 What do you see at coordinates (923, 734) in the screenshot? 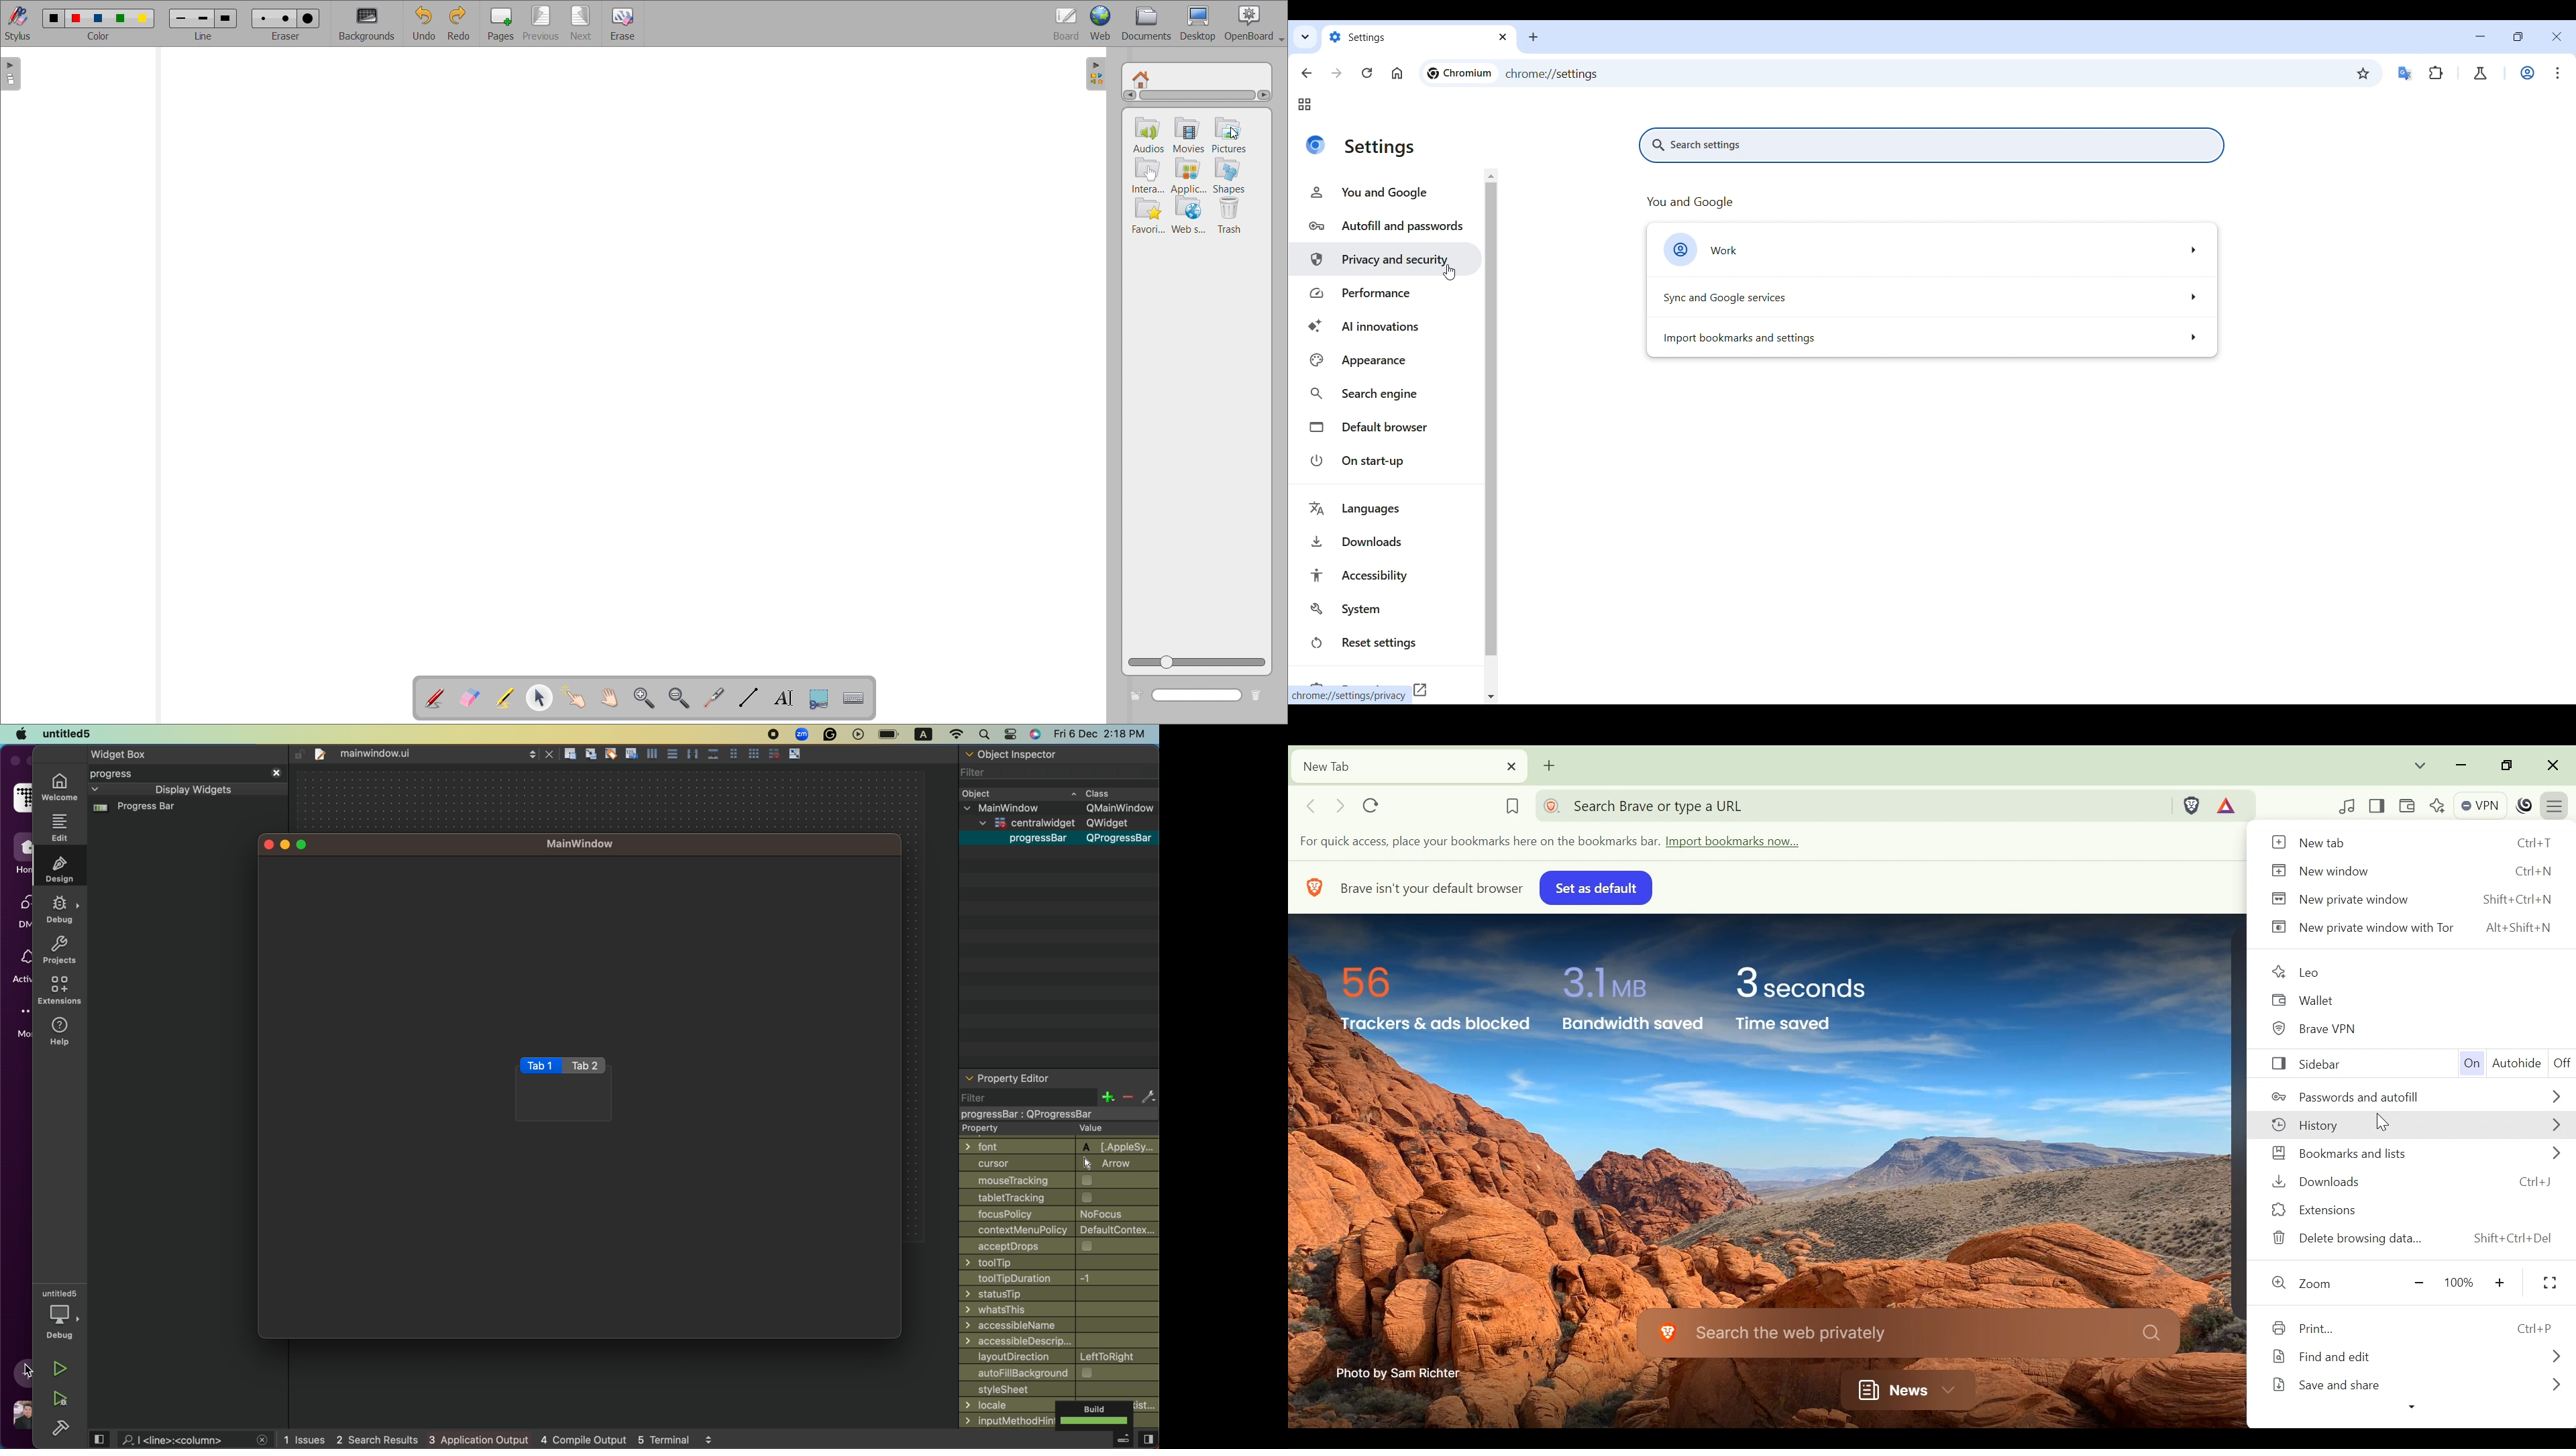
I see `A` at bounding box center [923, 734].